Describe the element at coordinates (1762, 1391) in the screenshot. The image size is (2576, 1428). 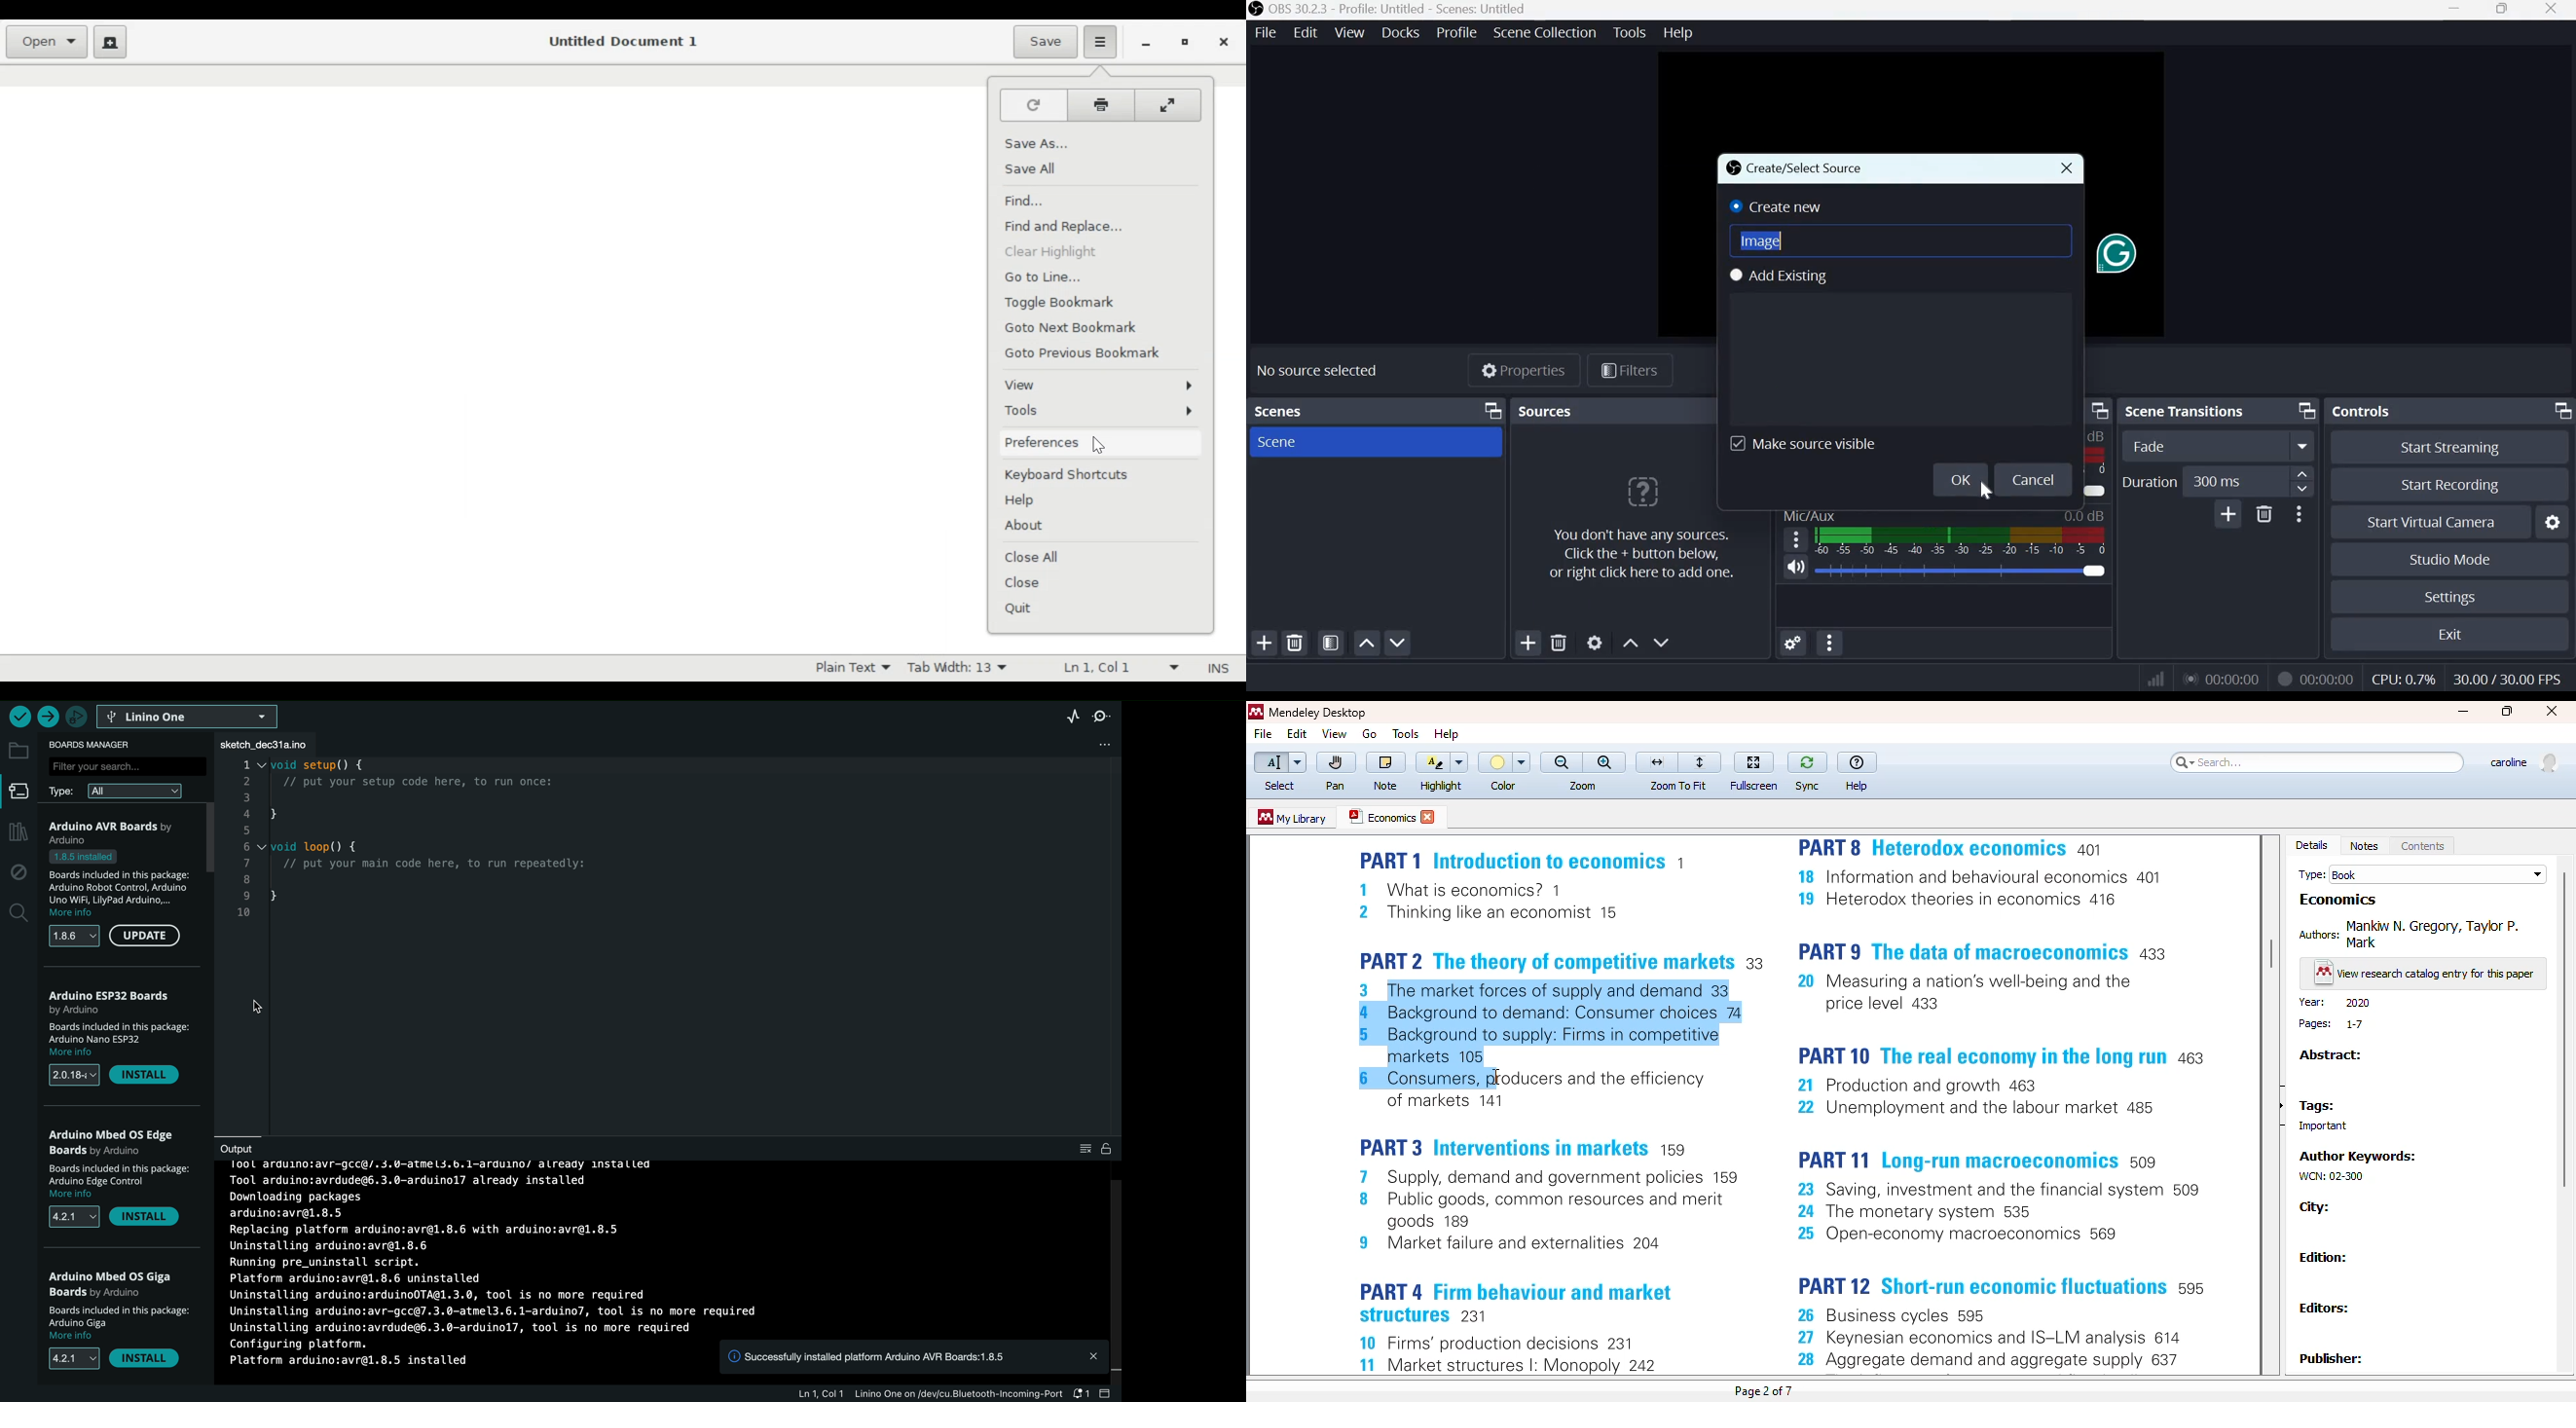
I see `page 2 of 7 ` at that location.